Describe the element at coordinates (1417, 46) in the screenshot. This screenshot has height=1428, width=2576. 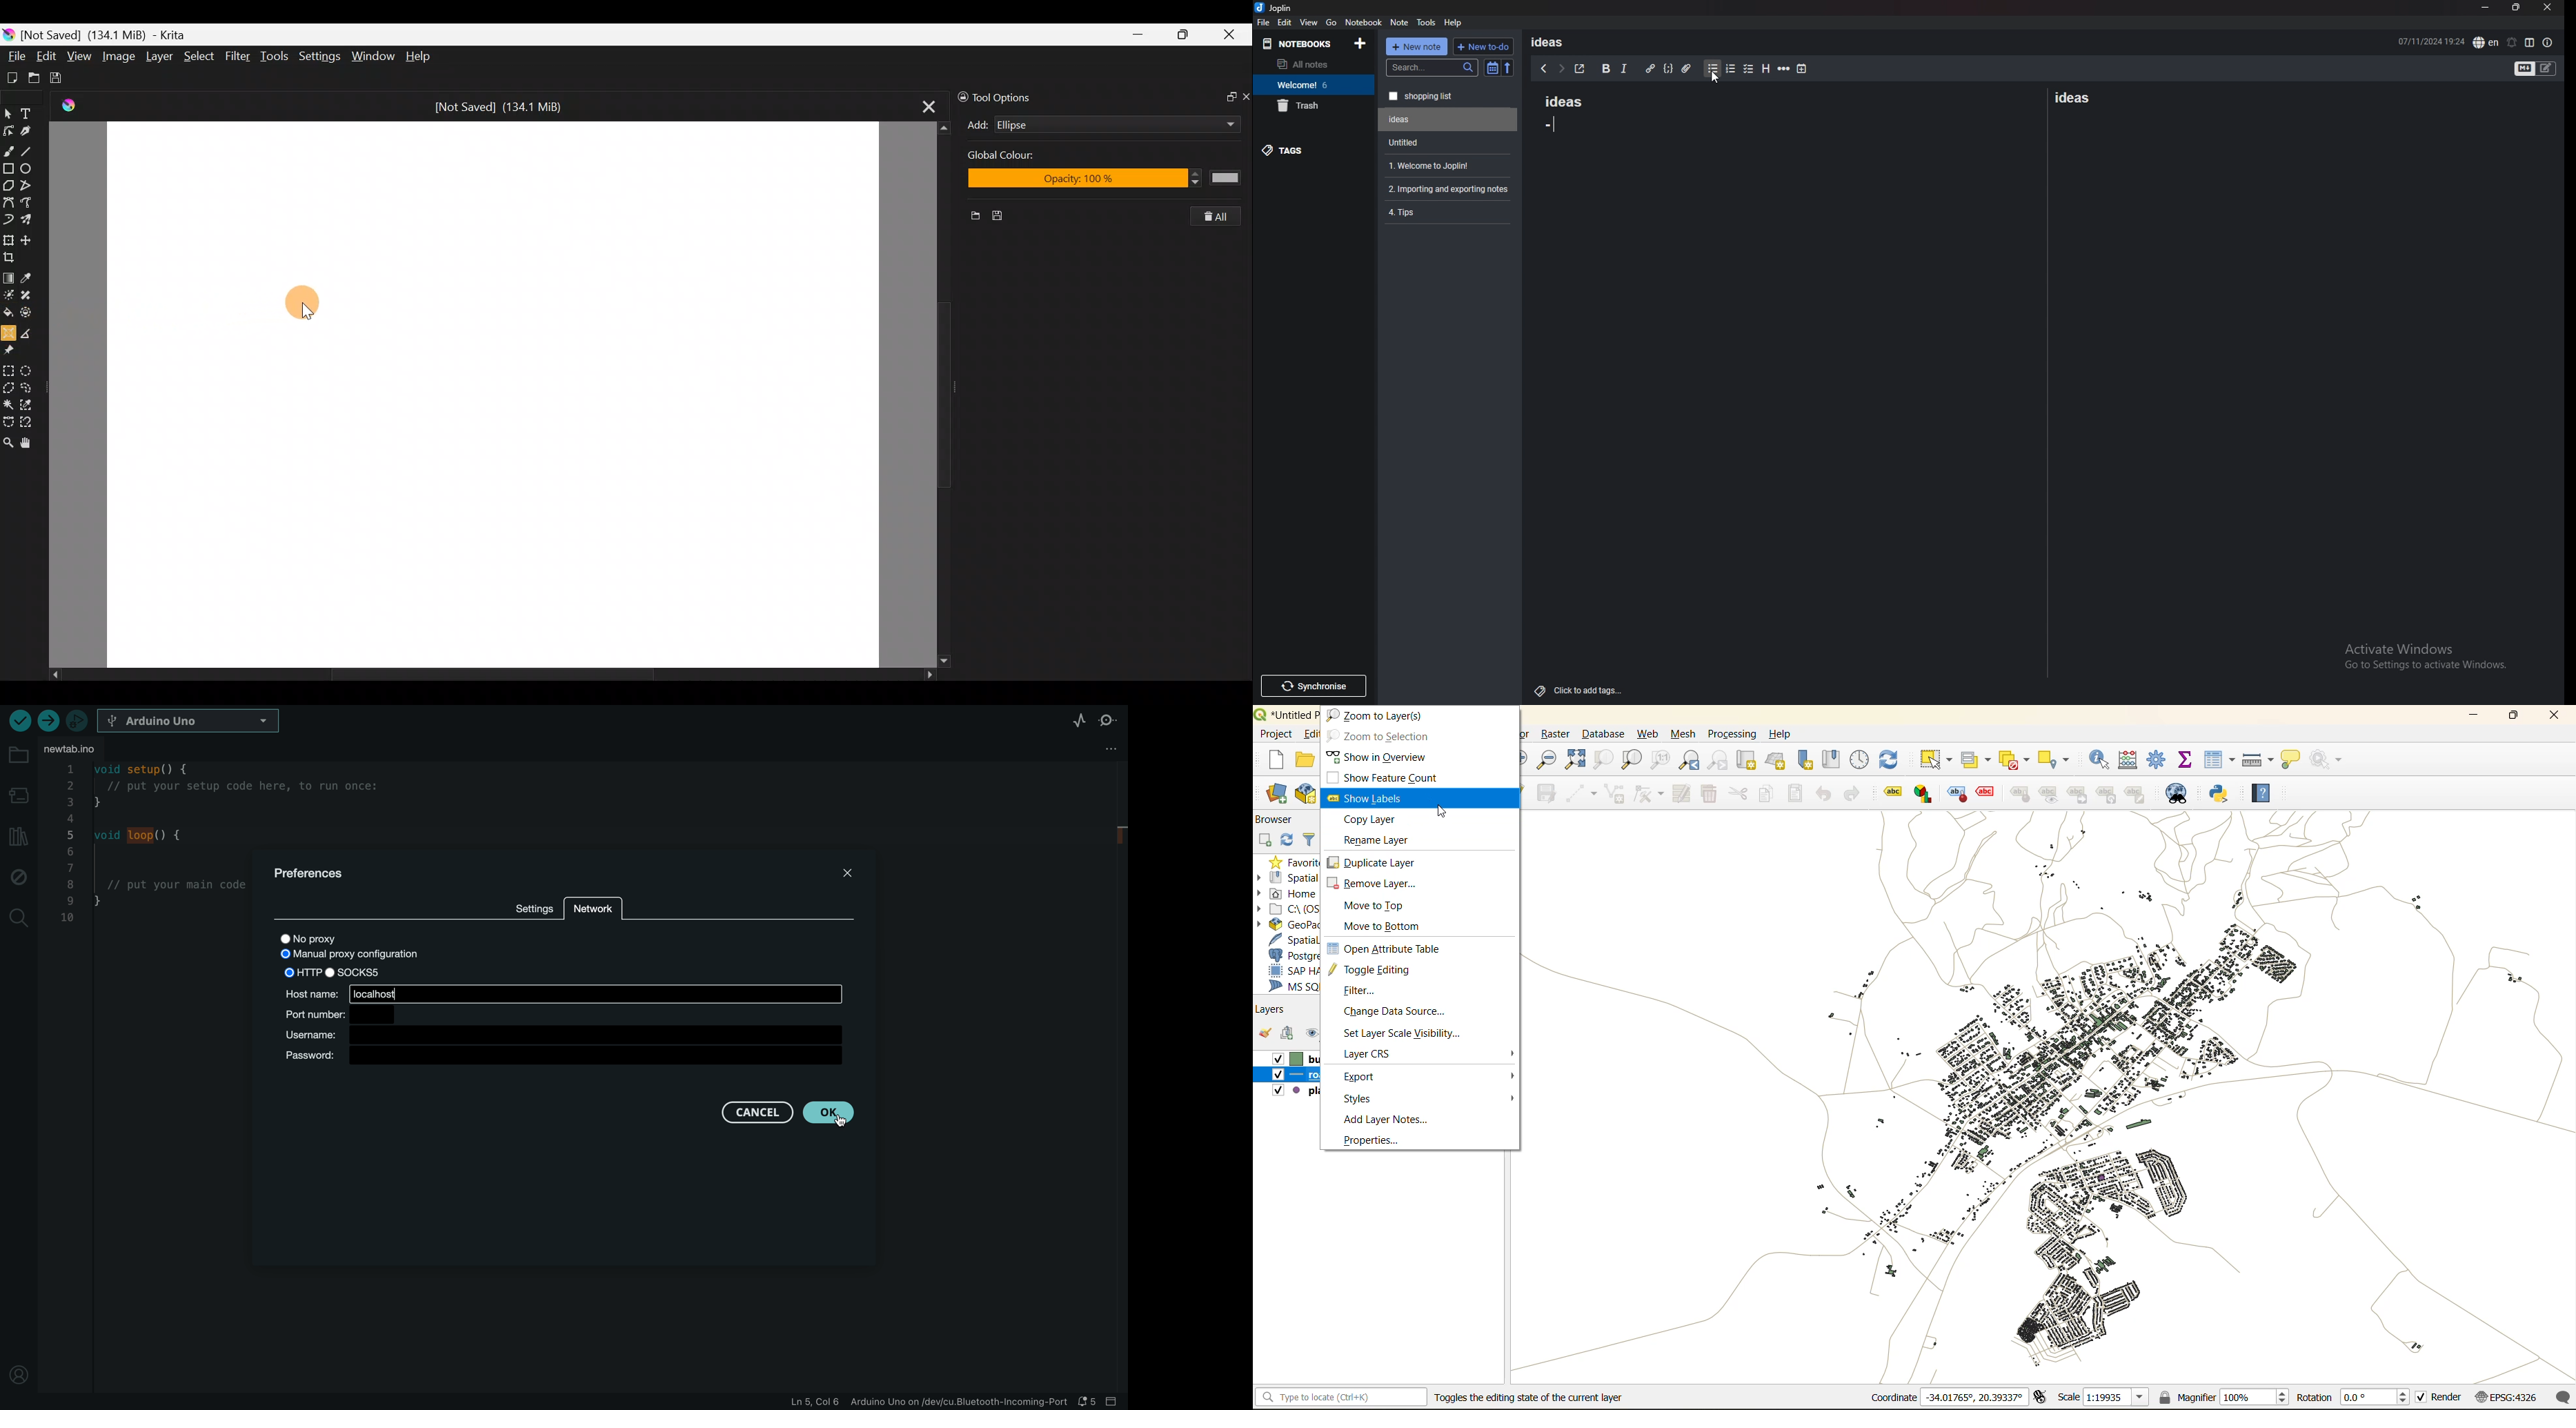
I see `new note` at that location.